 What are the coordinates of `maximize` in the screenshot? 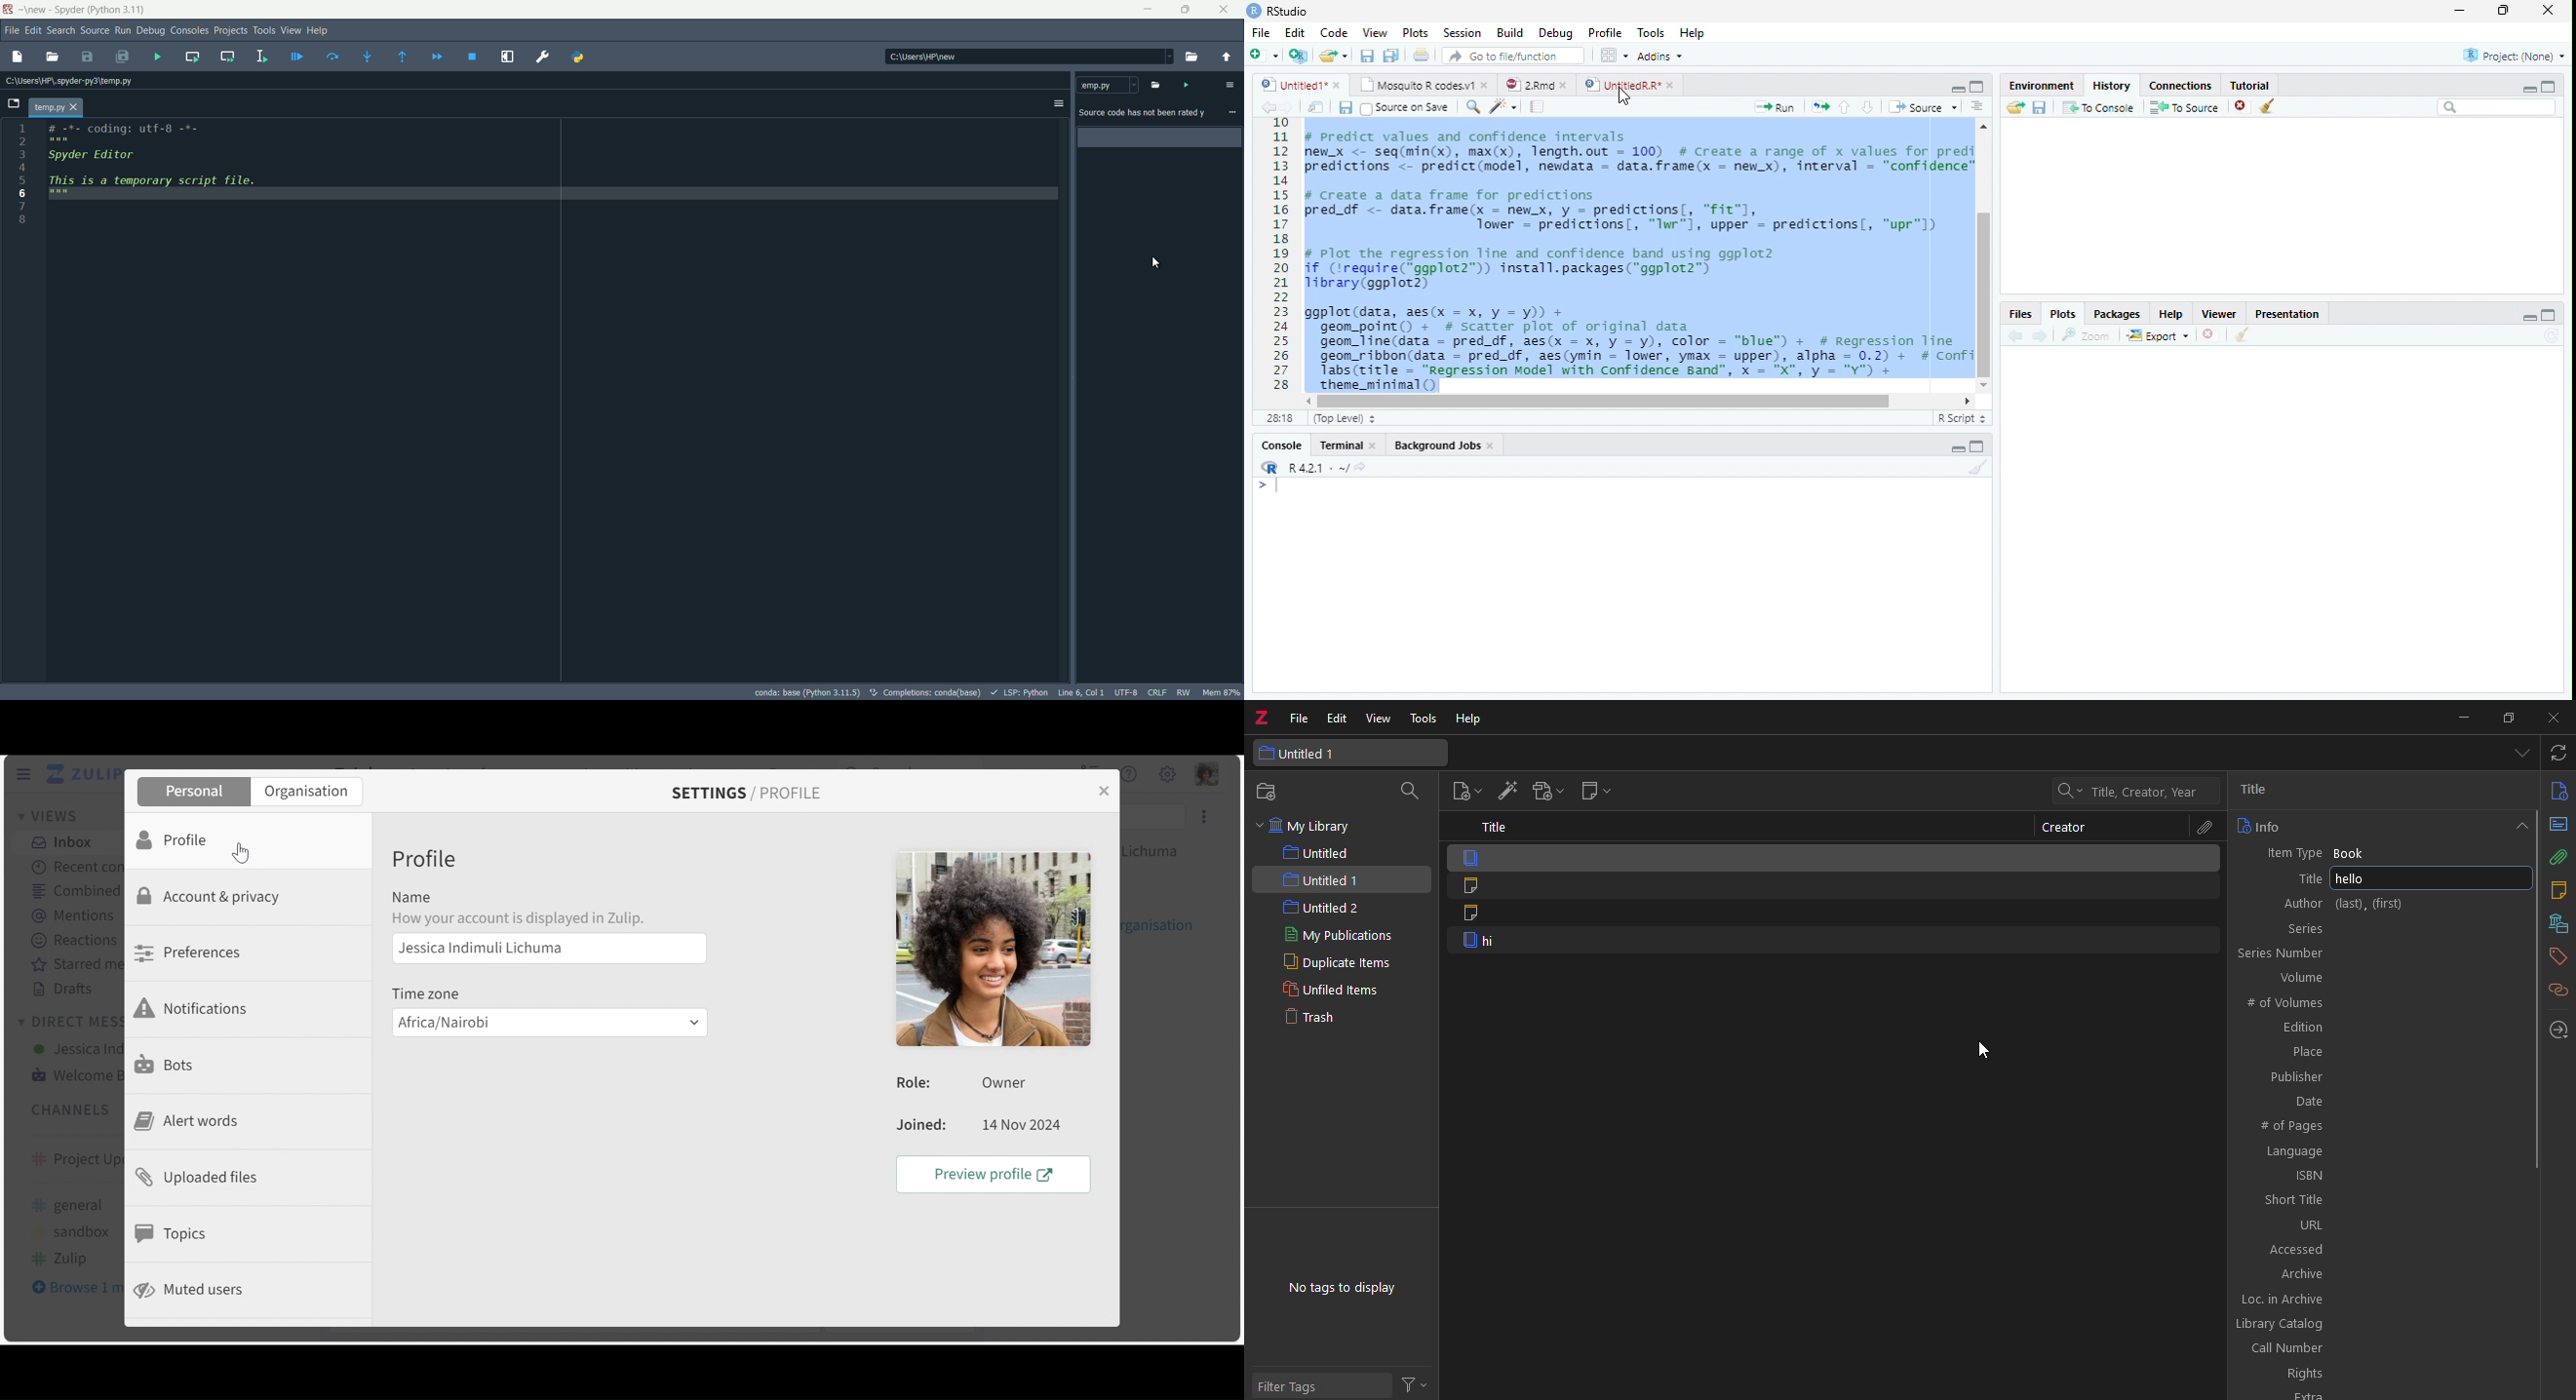 It's located at (1188, 10).